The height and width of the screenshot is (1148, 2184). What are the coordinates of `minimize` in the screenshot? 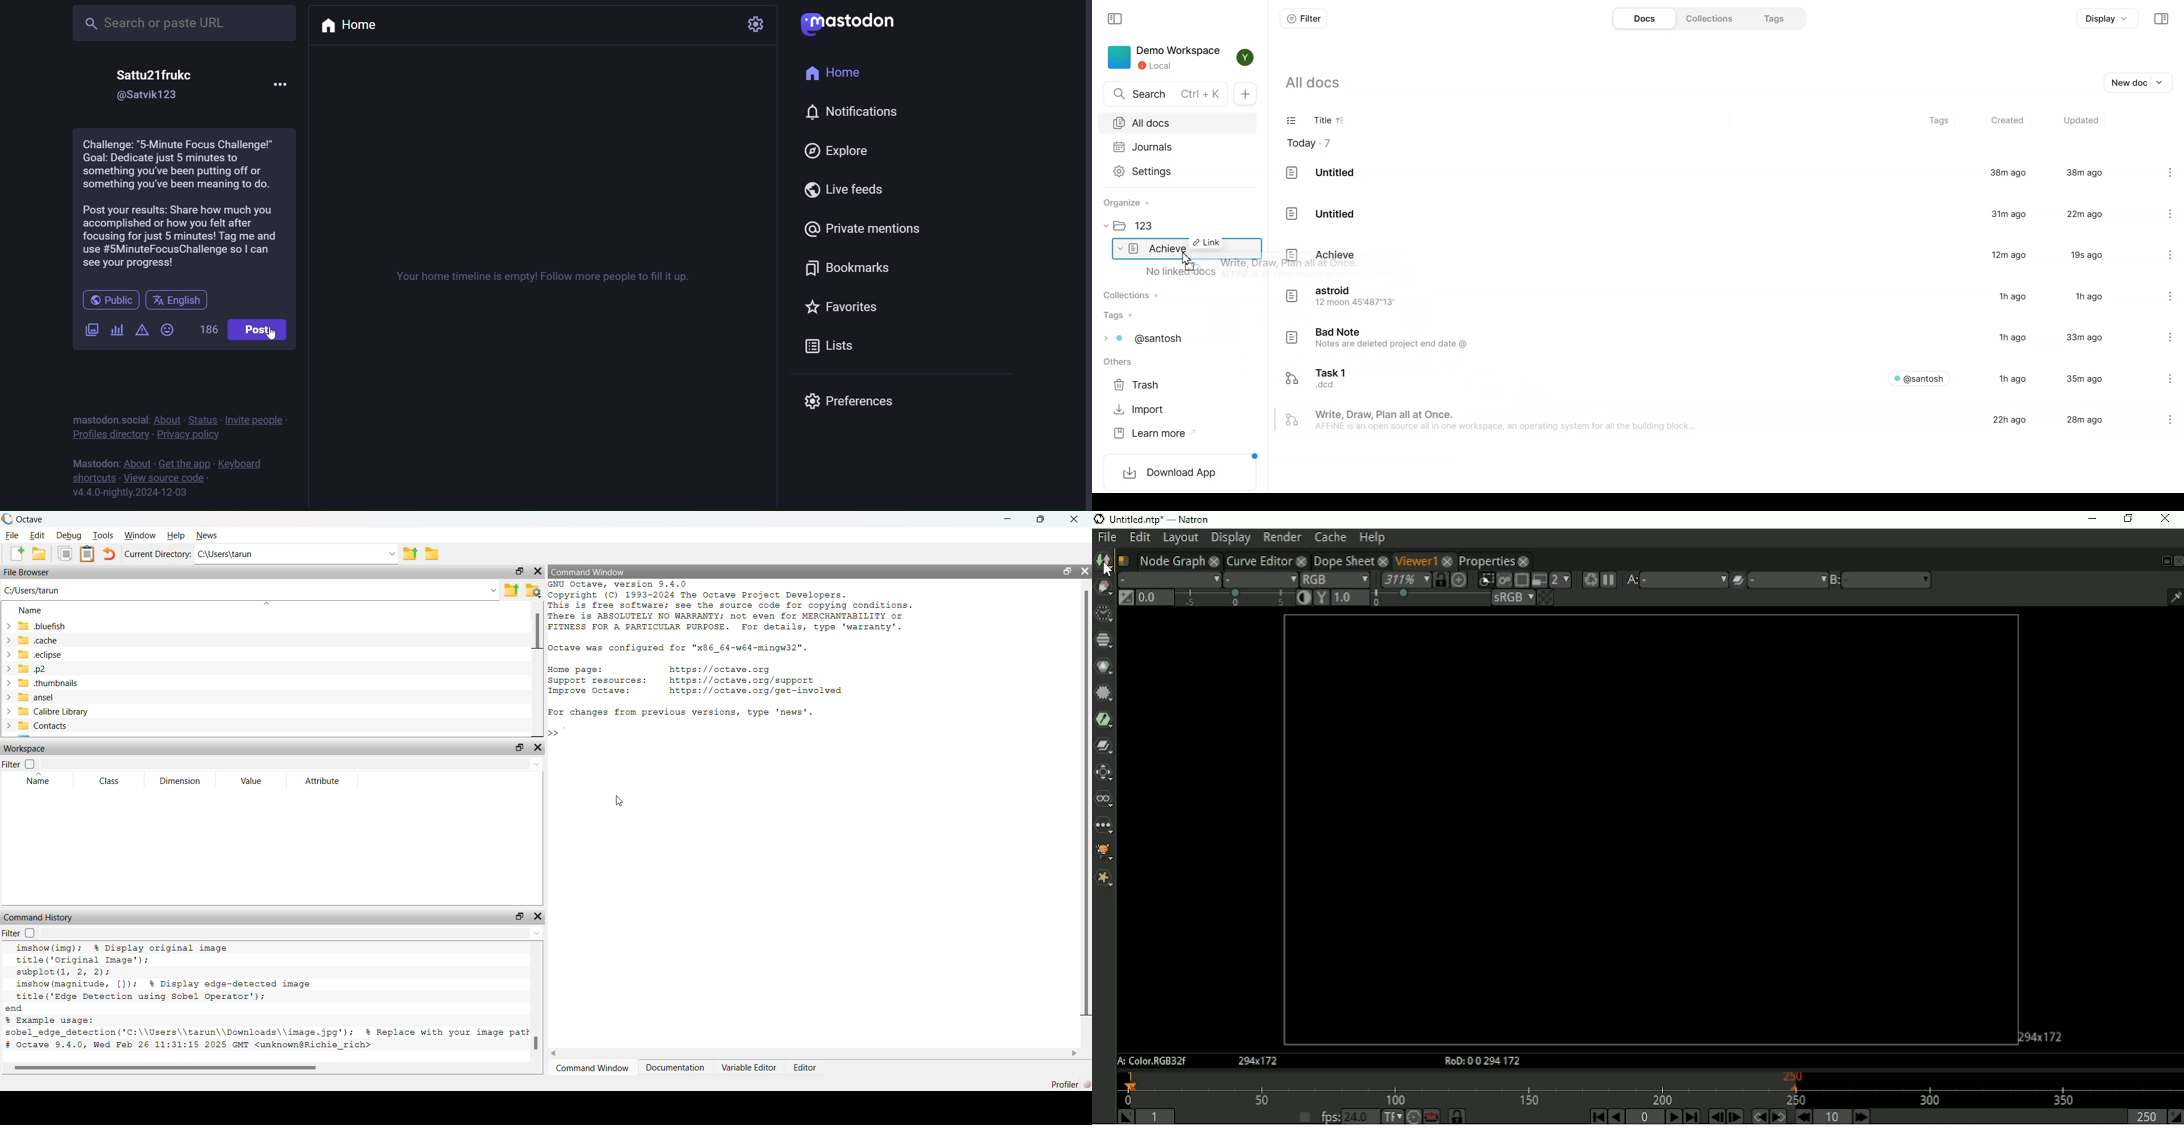 It's located at (1007, 520).